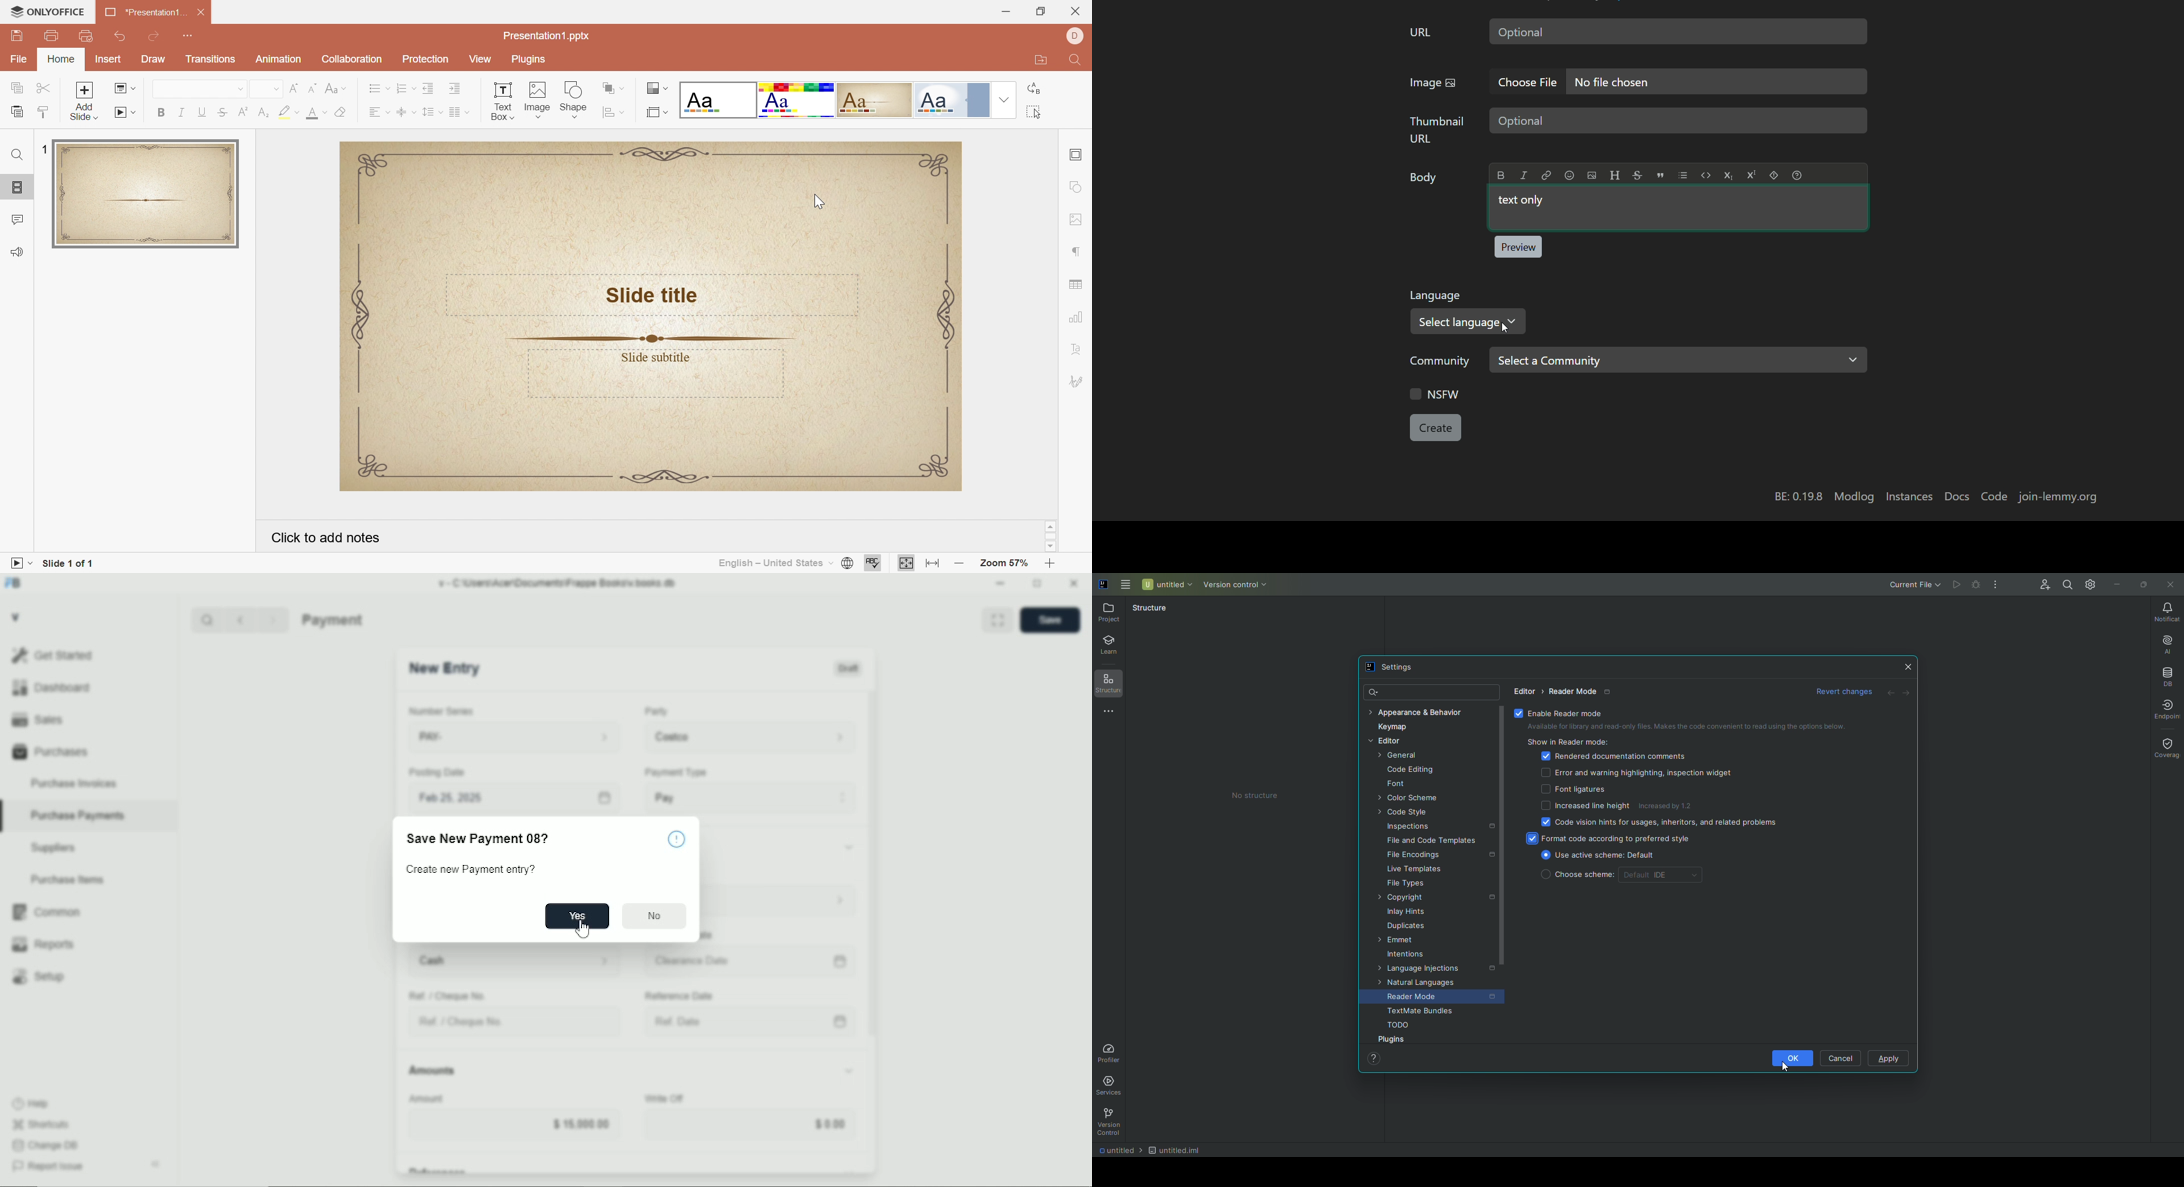  Describe the element at coordinates (1728, 176) in the screenshot. I see `Subscript` at that location.